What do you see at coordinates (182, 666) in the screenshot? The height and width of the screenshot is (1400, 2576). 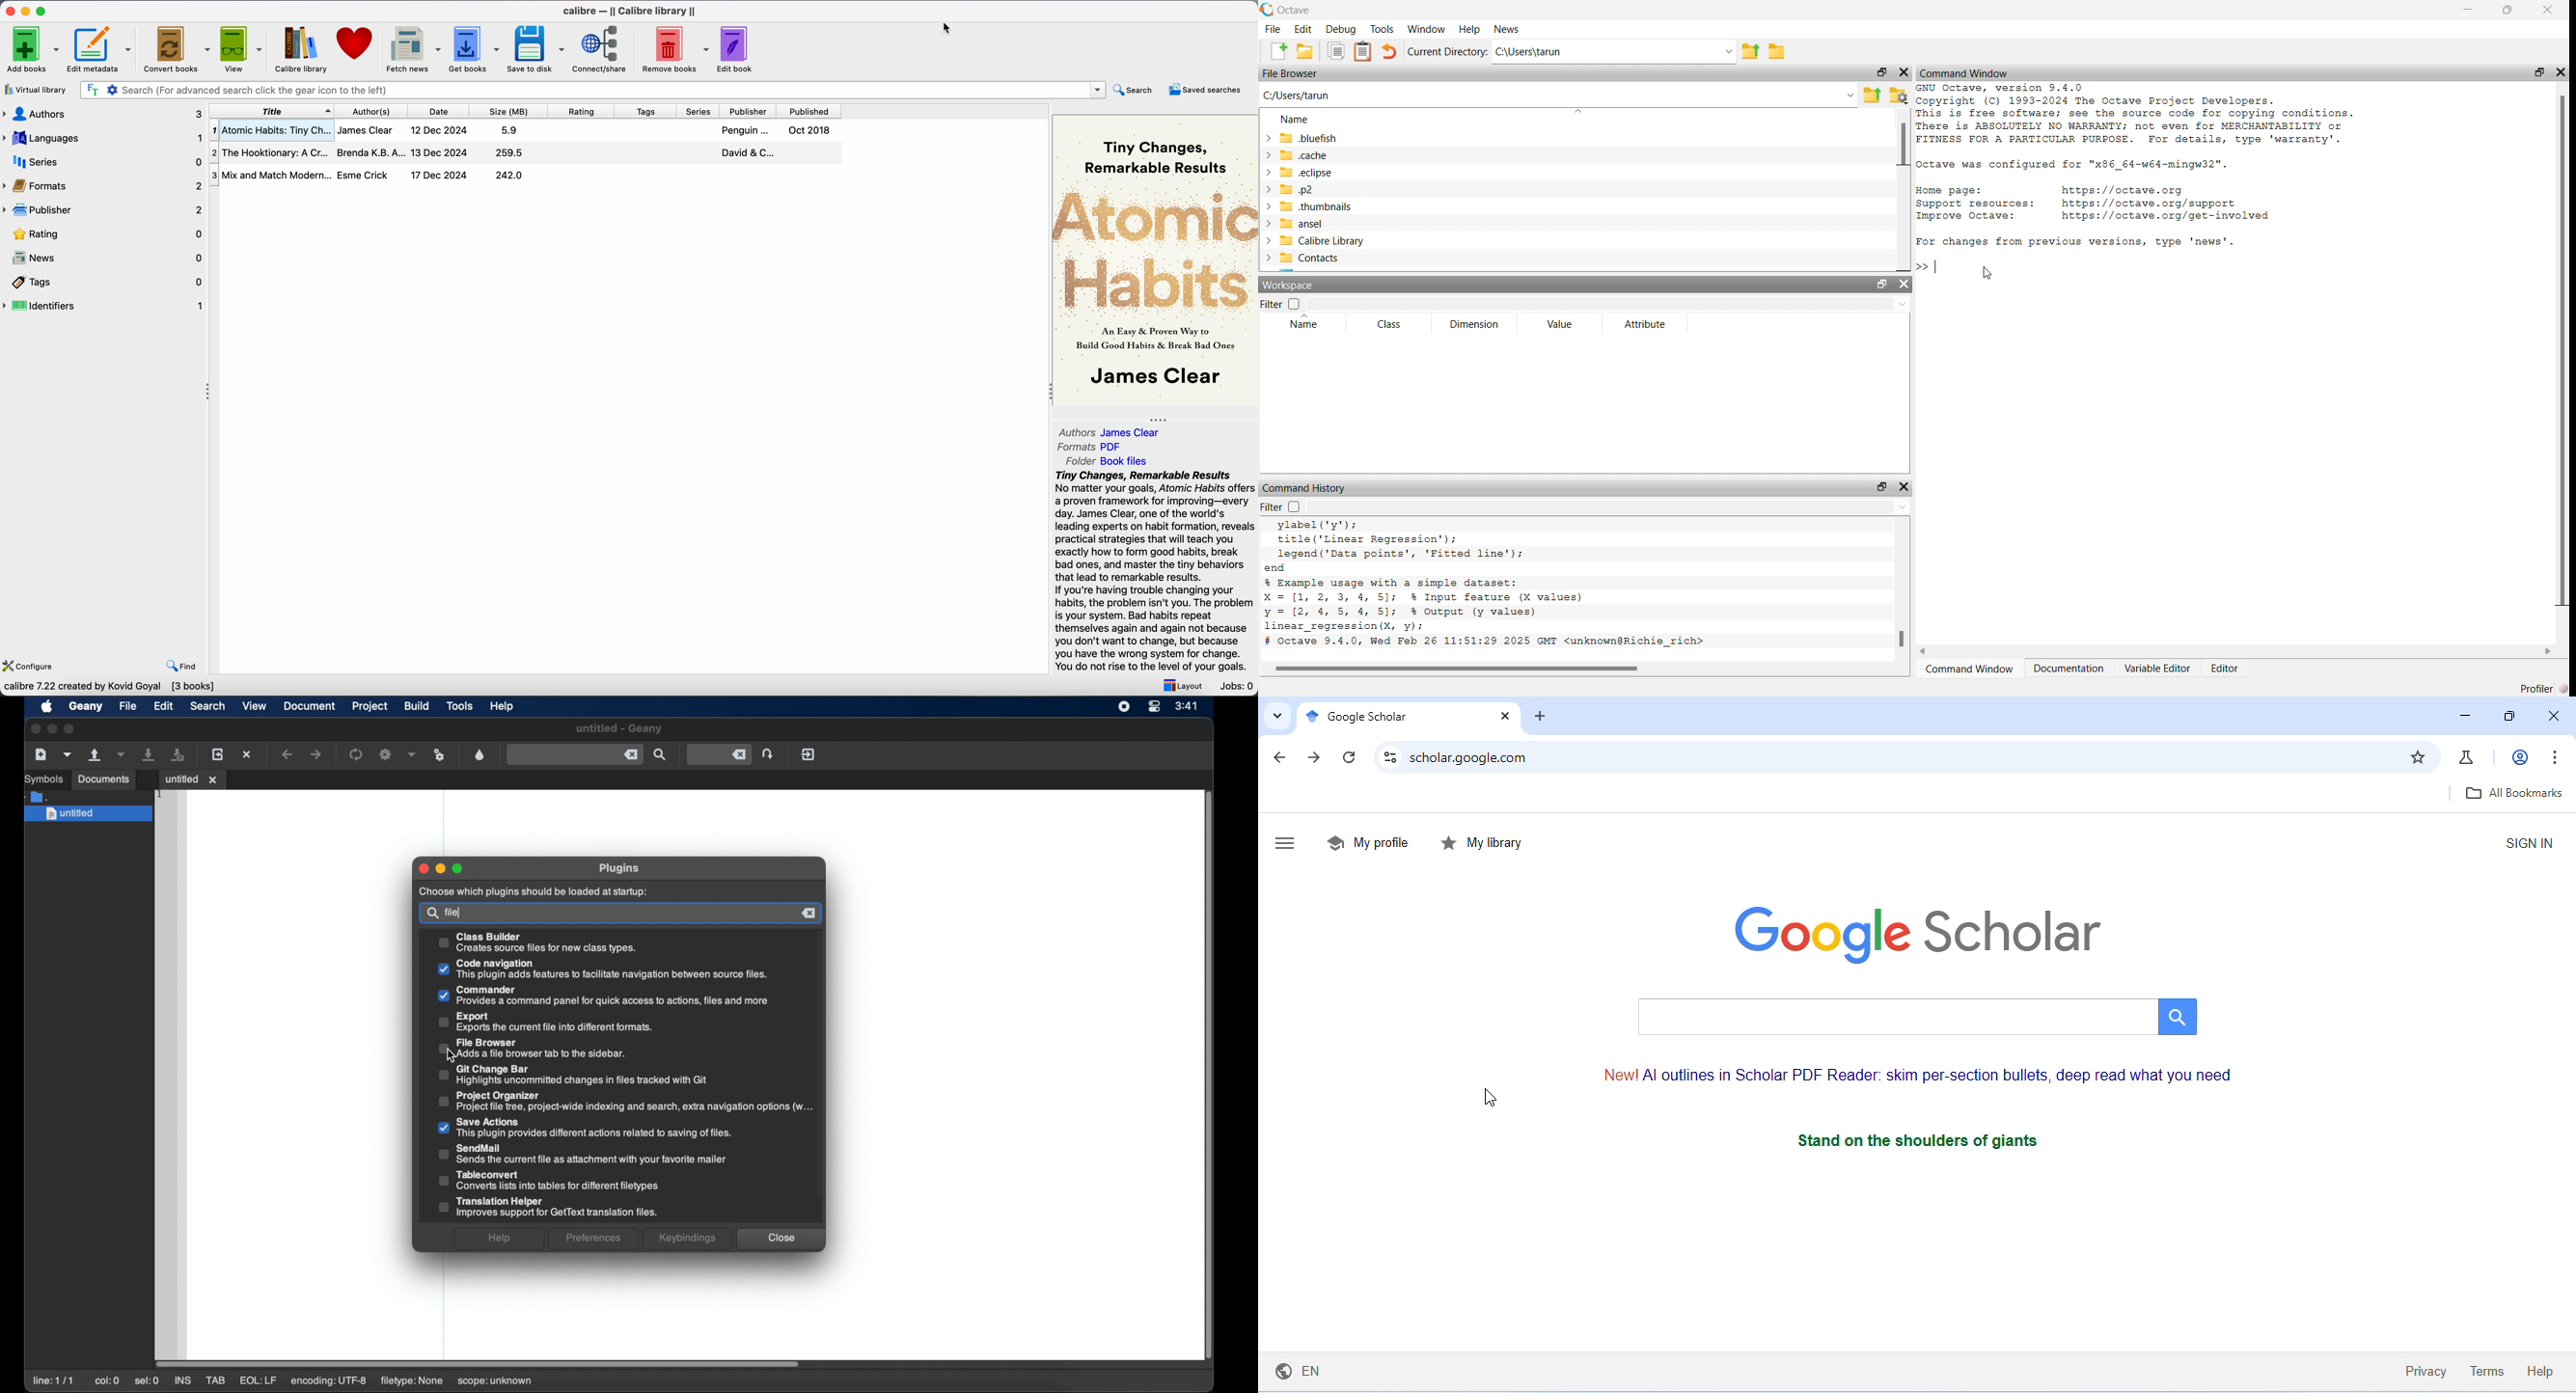 I see `find` at bounding box center [182, 666].